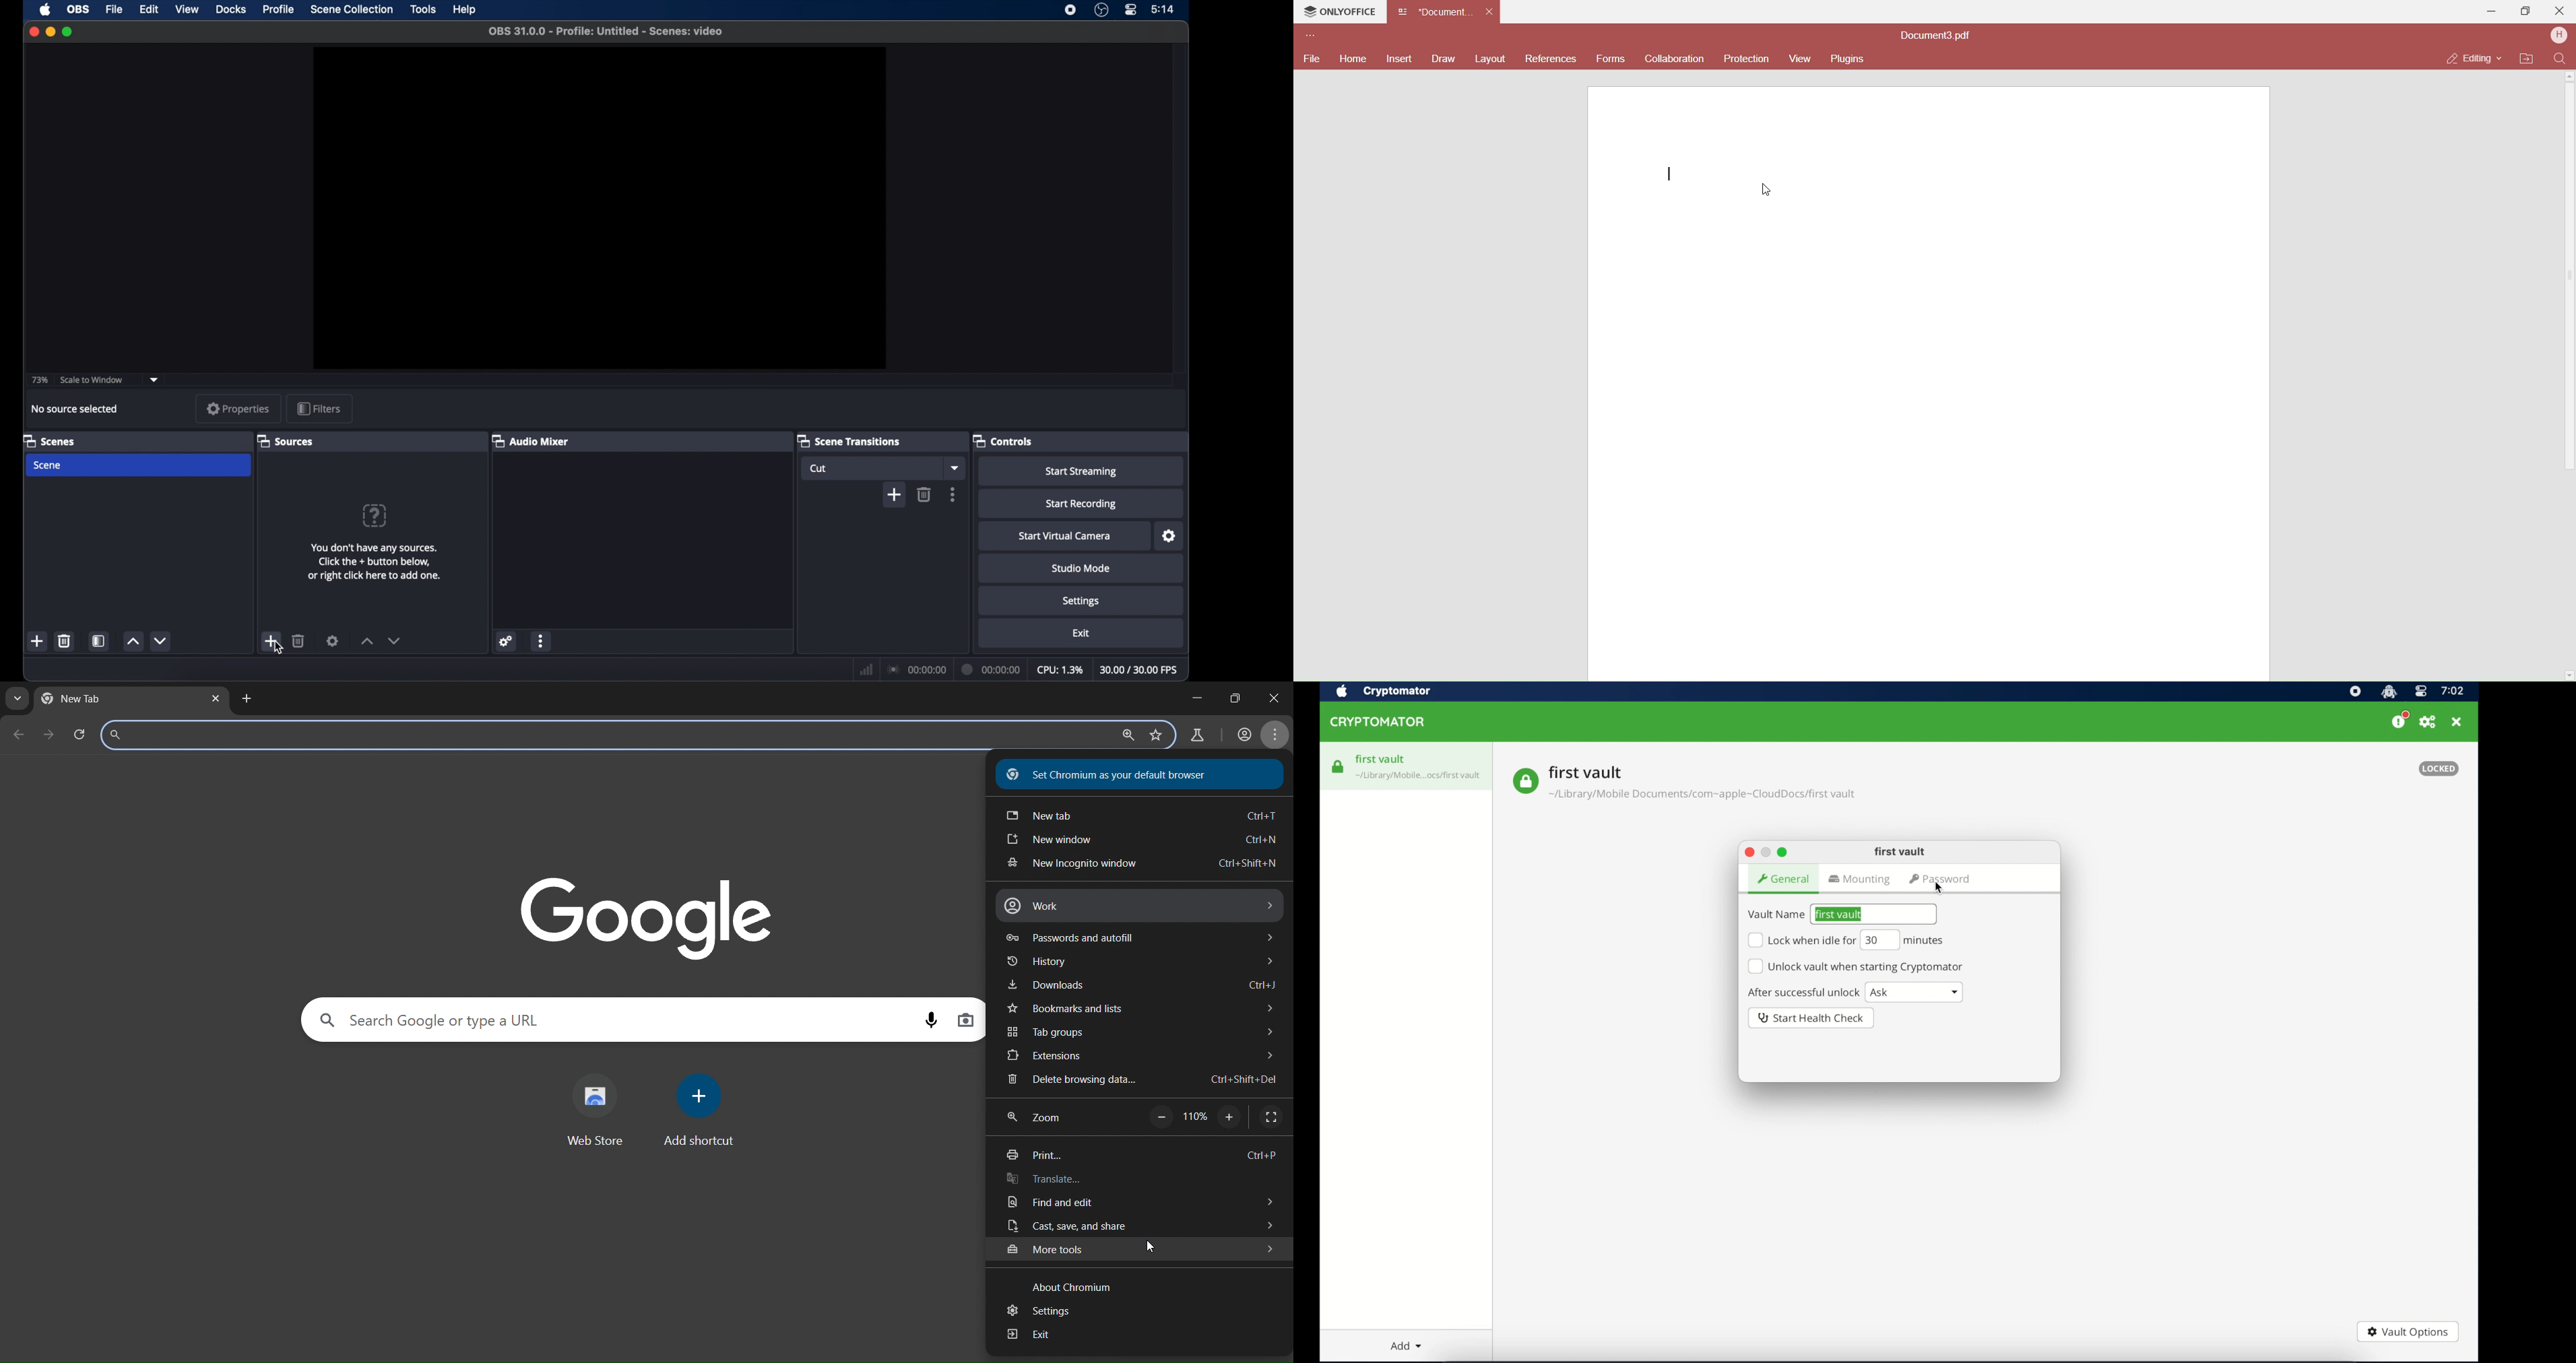 Image resolution: width=2576 pixels, height=1372 pixels. What do you see at coordinates (1310, 57) in the screenshot?
I see `File` at bounding box center [1310, 57].